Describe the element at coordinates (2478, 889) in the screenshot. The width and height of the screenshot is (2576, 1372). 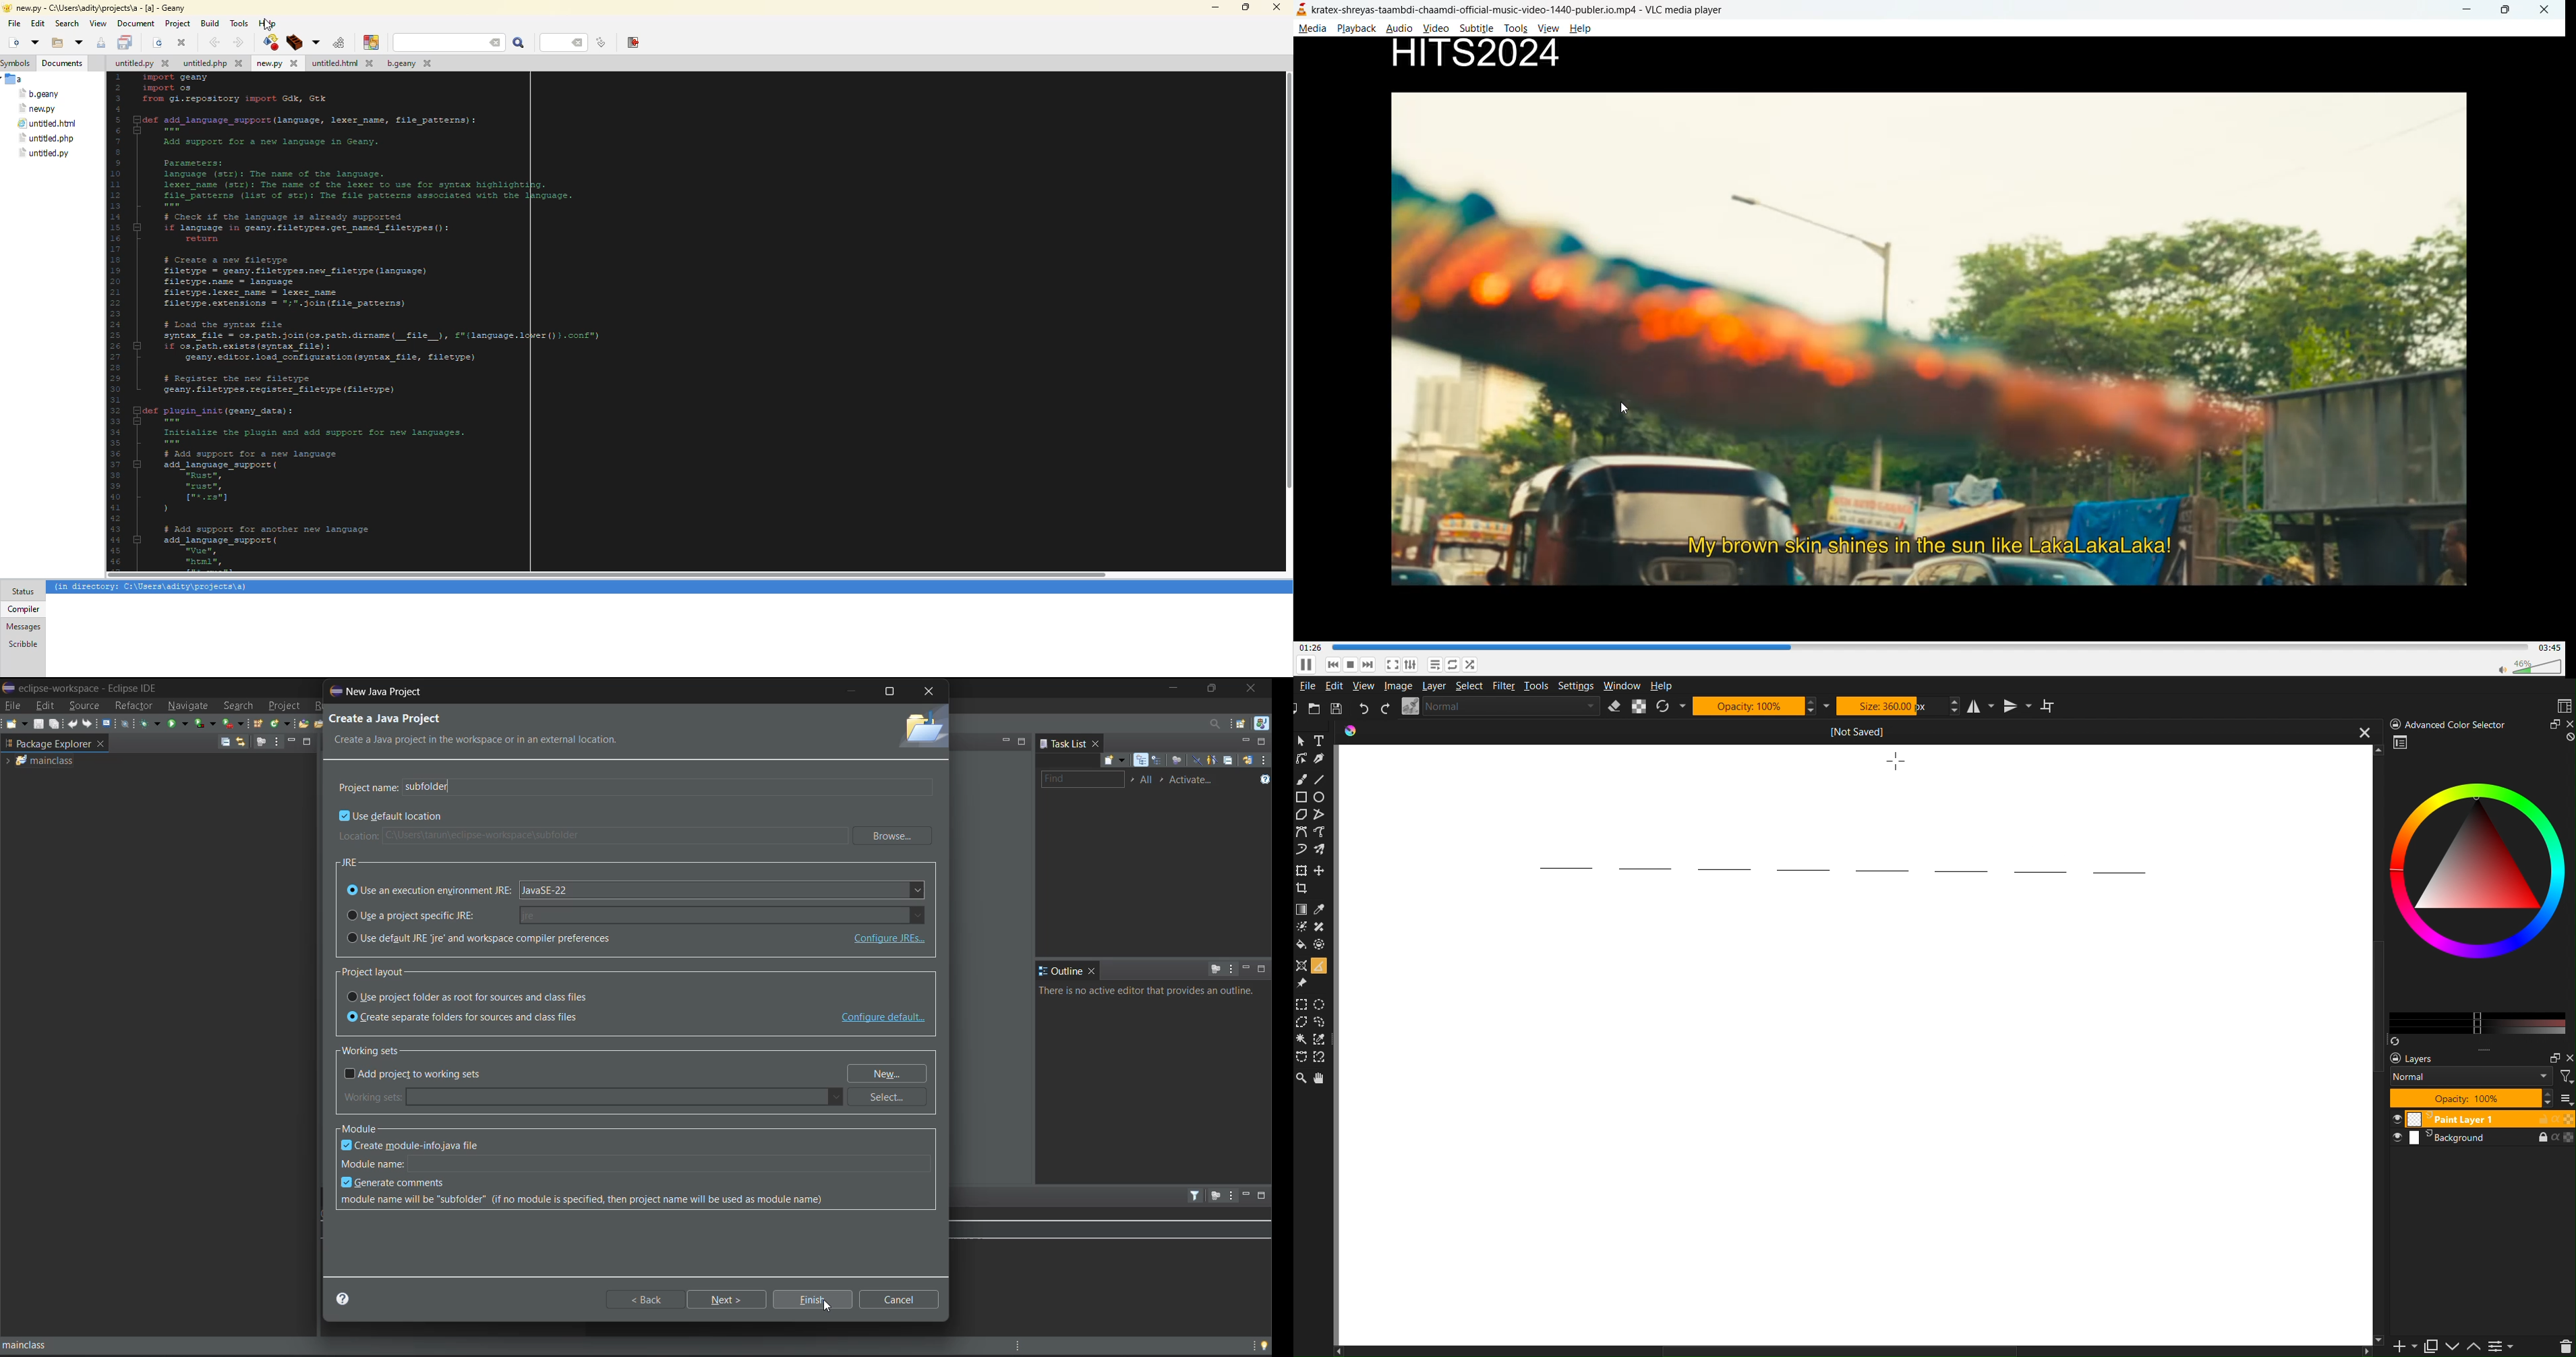
I see `Advanced Color Selector` at that location.